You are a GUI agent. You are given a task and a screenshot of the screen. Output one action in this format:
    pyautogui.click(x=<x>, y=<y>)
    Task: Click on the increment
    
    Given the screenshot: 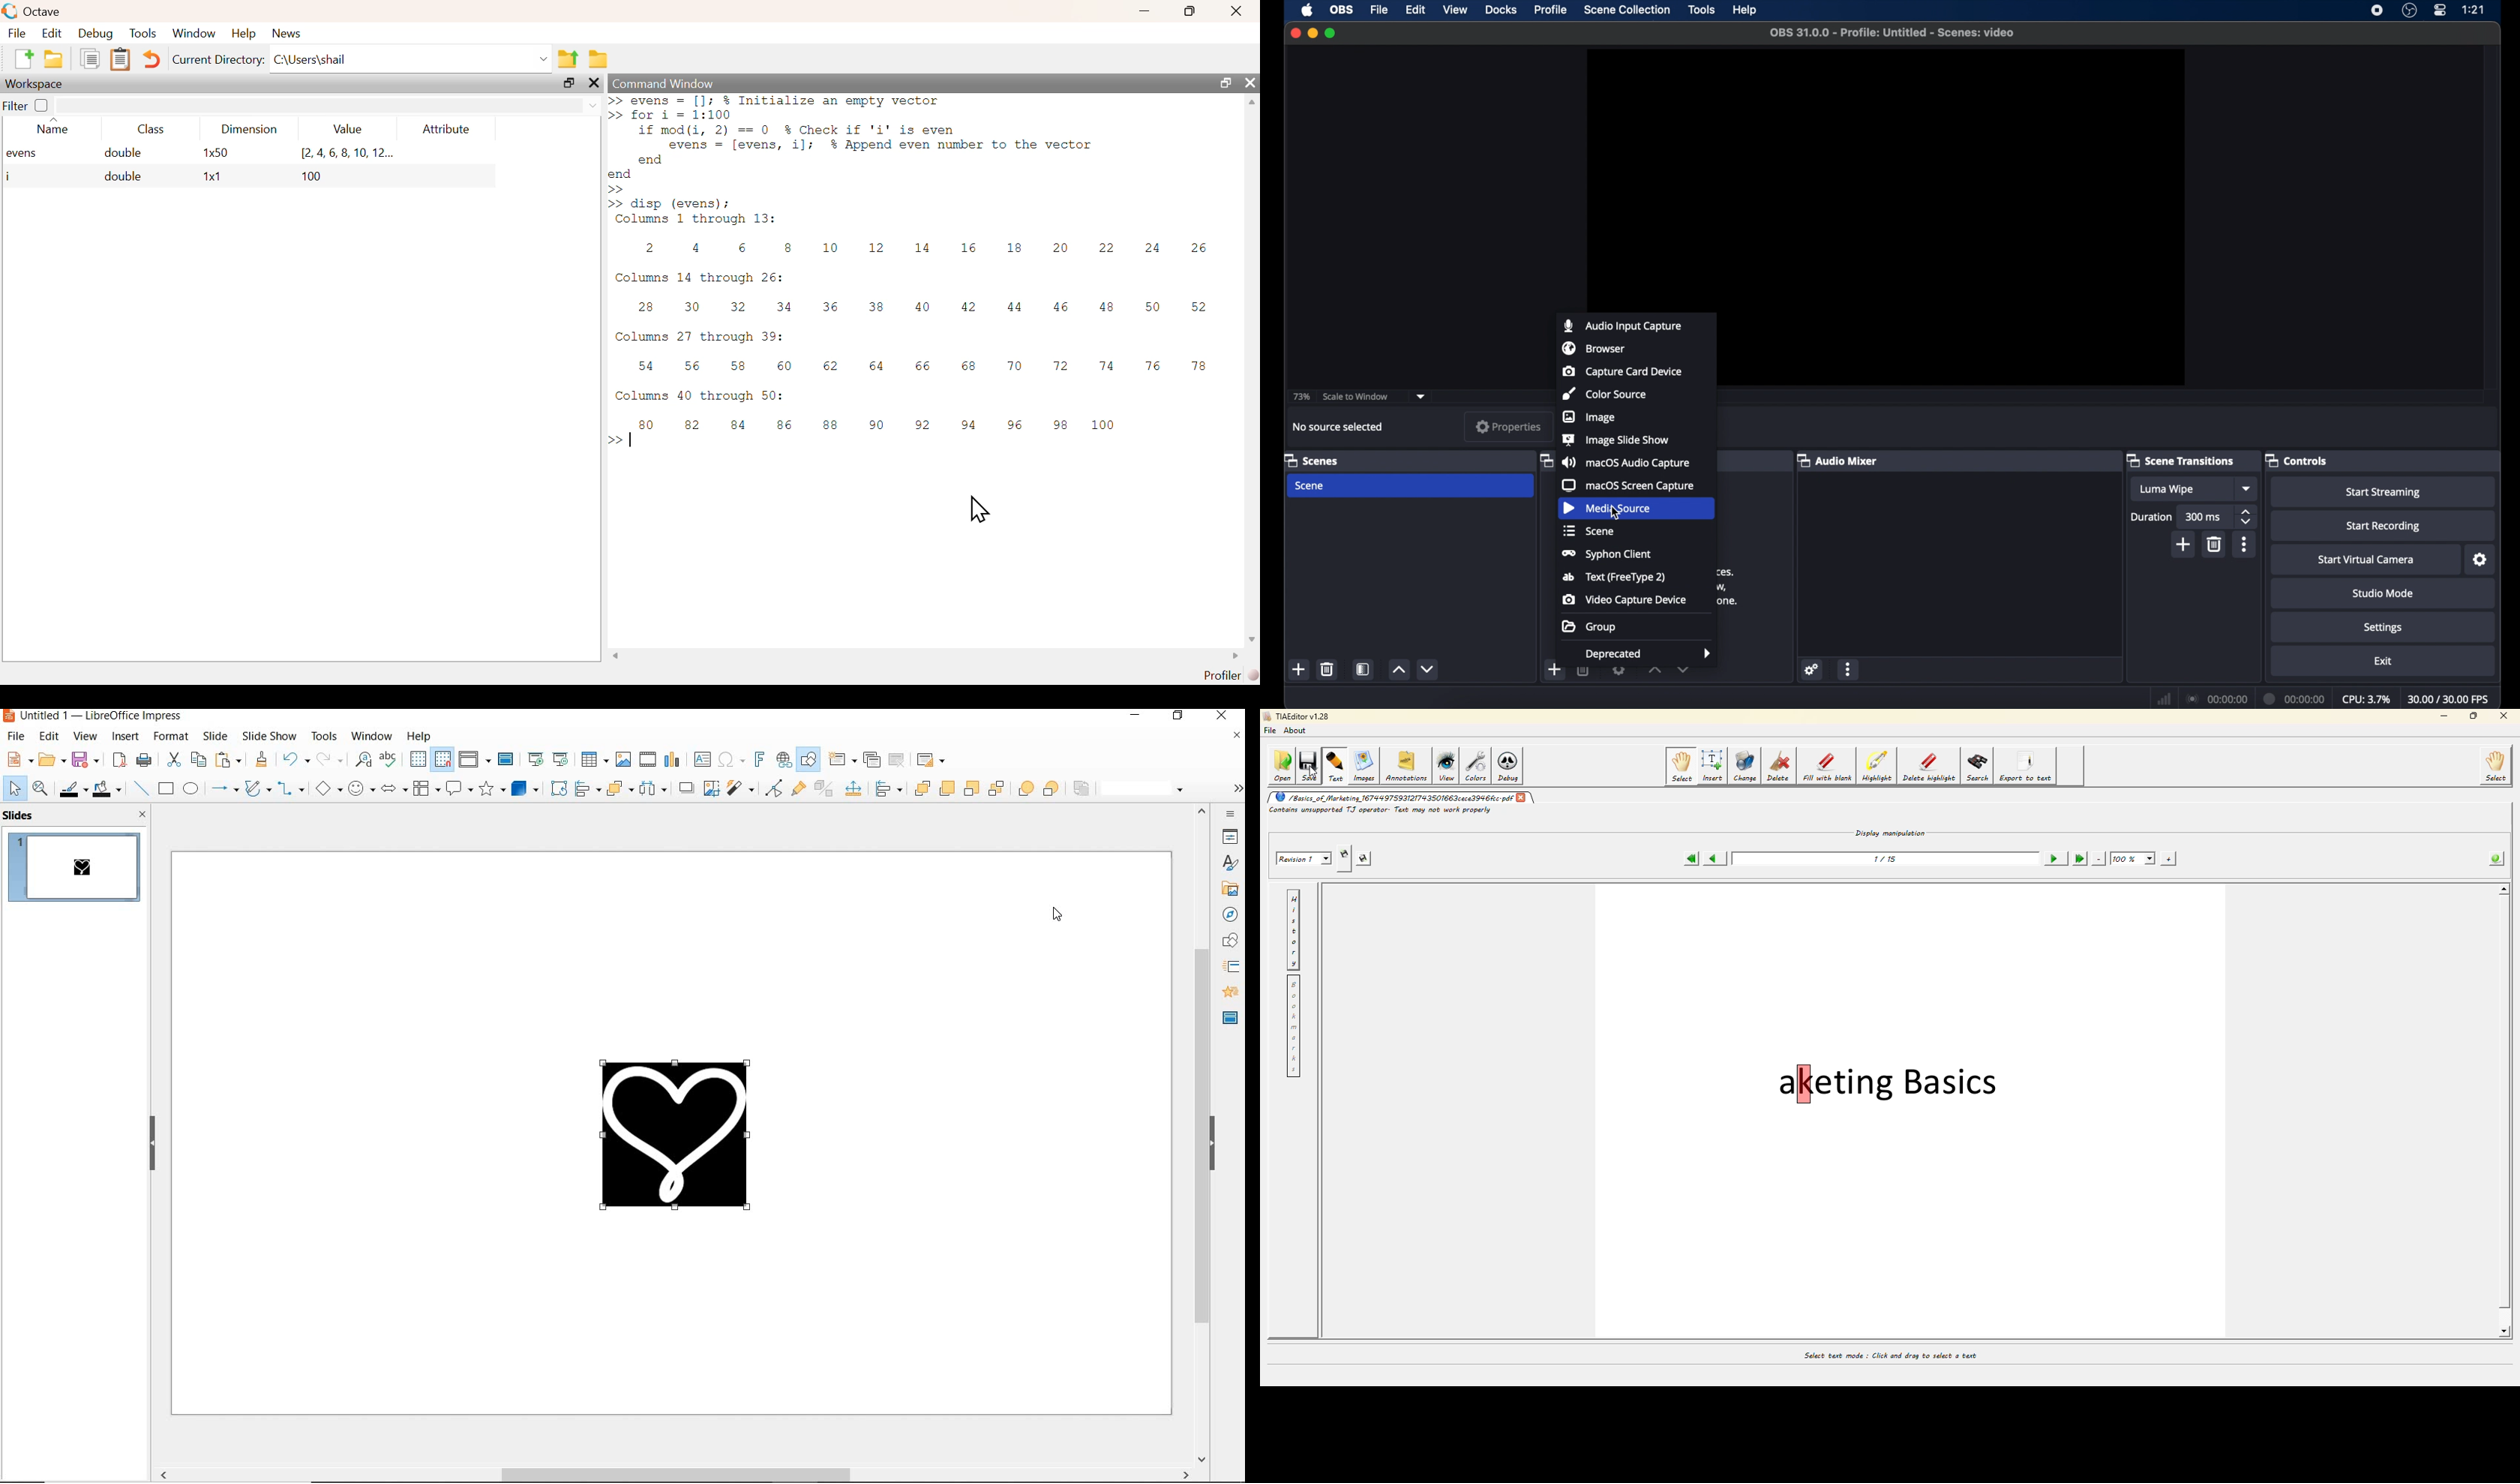 What is the action you would take?
    pyautogui.click(x=1654, y=671)
    